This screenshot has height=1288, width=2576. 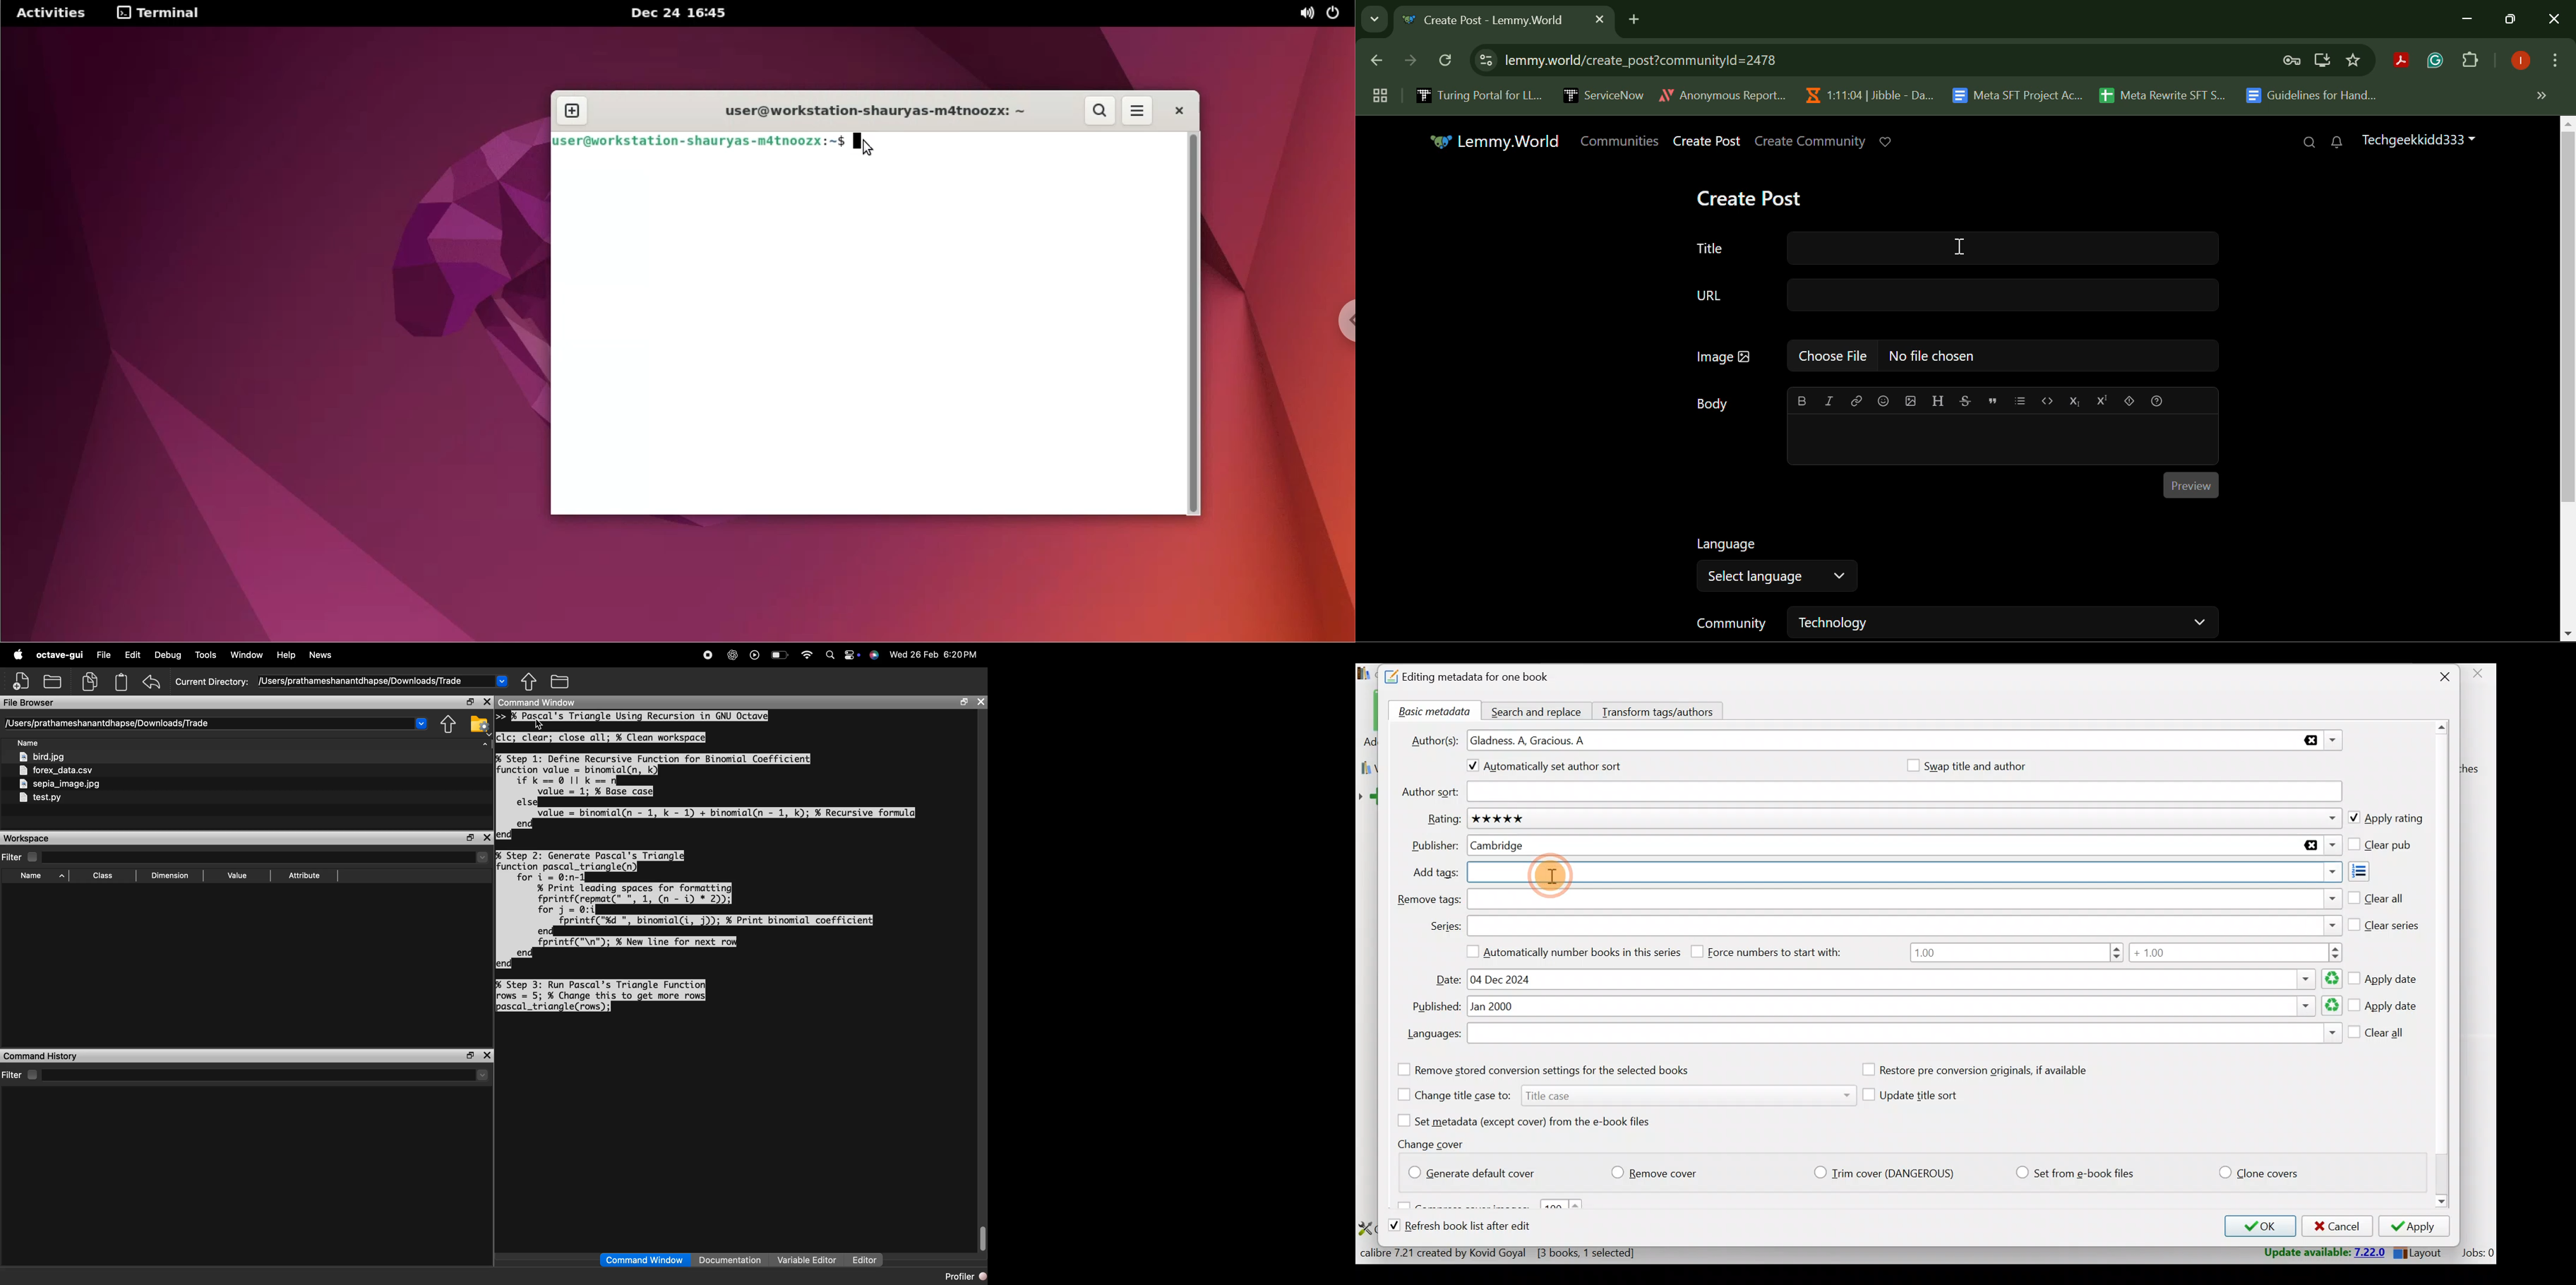 I want to click on Change cover, so click(x=1435, y=1143).